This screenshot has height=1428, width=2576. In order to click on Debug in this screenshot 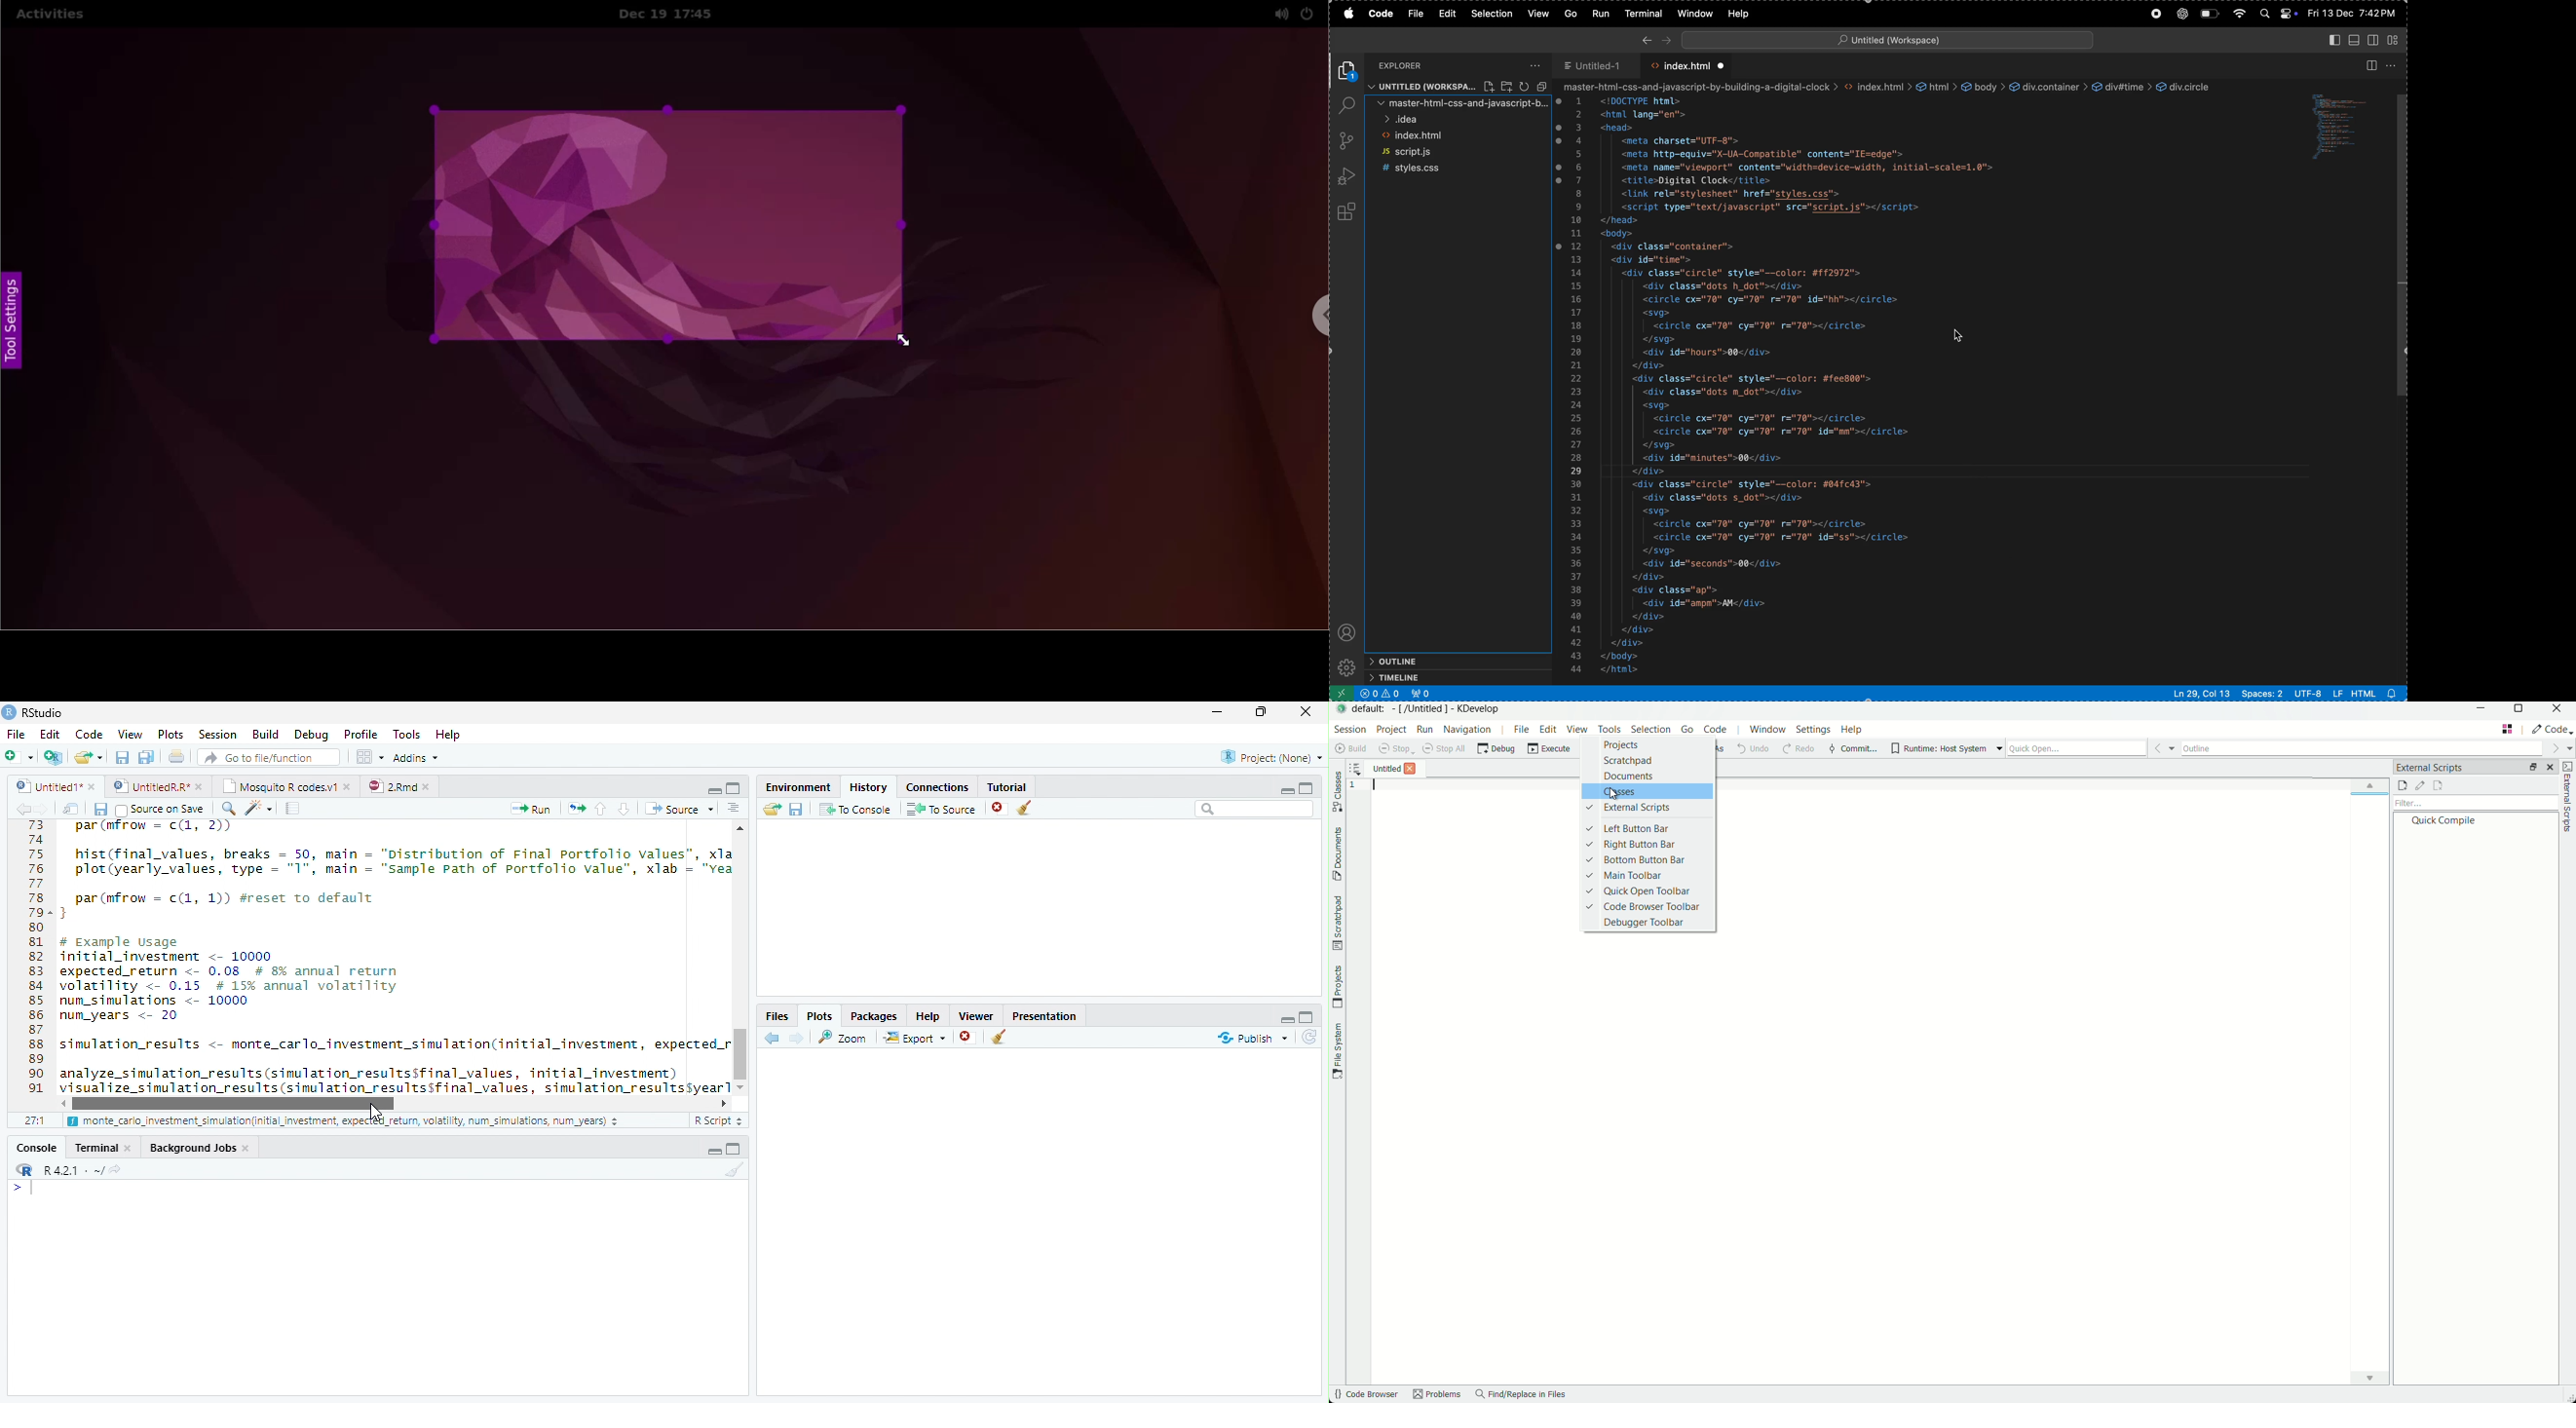, I will do `click(310, 735)`.